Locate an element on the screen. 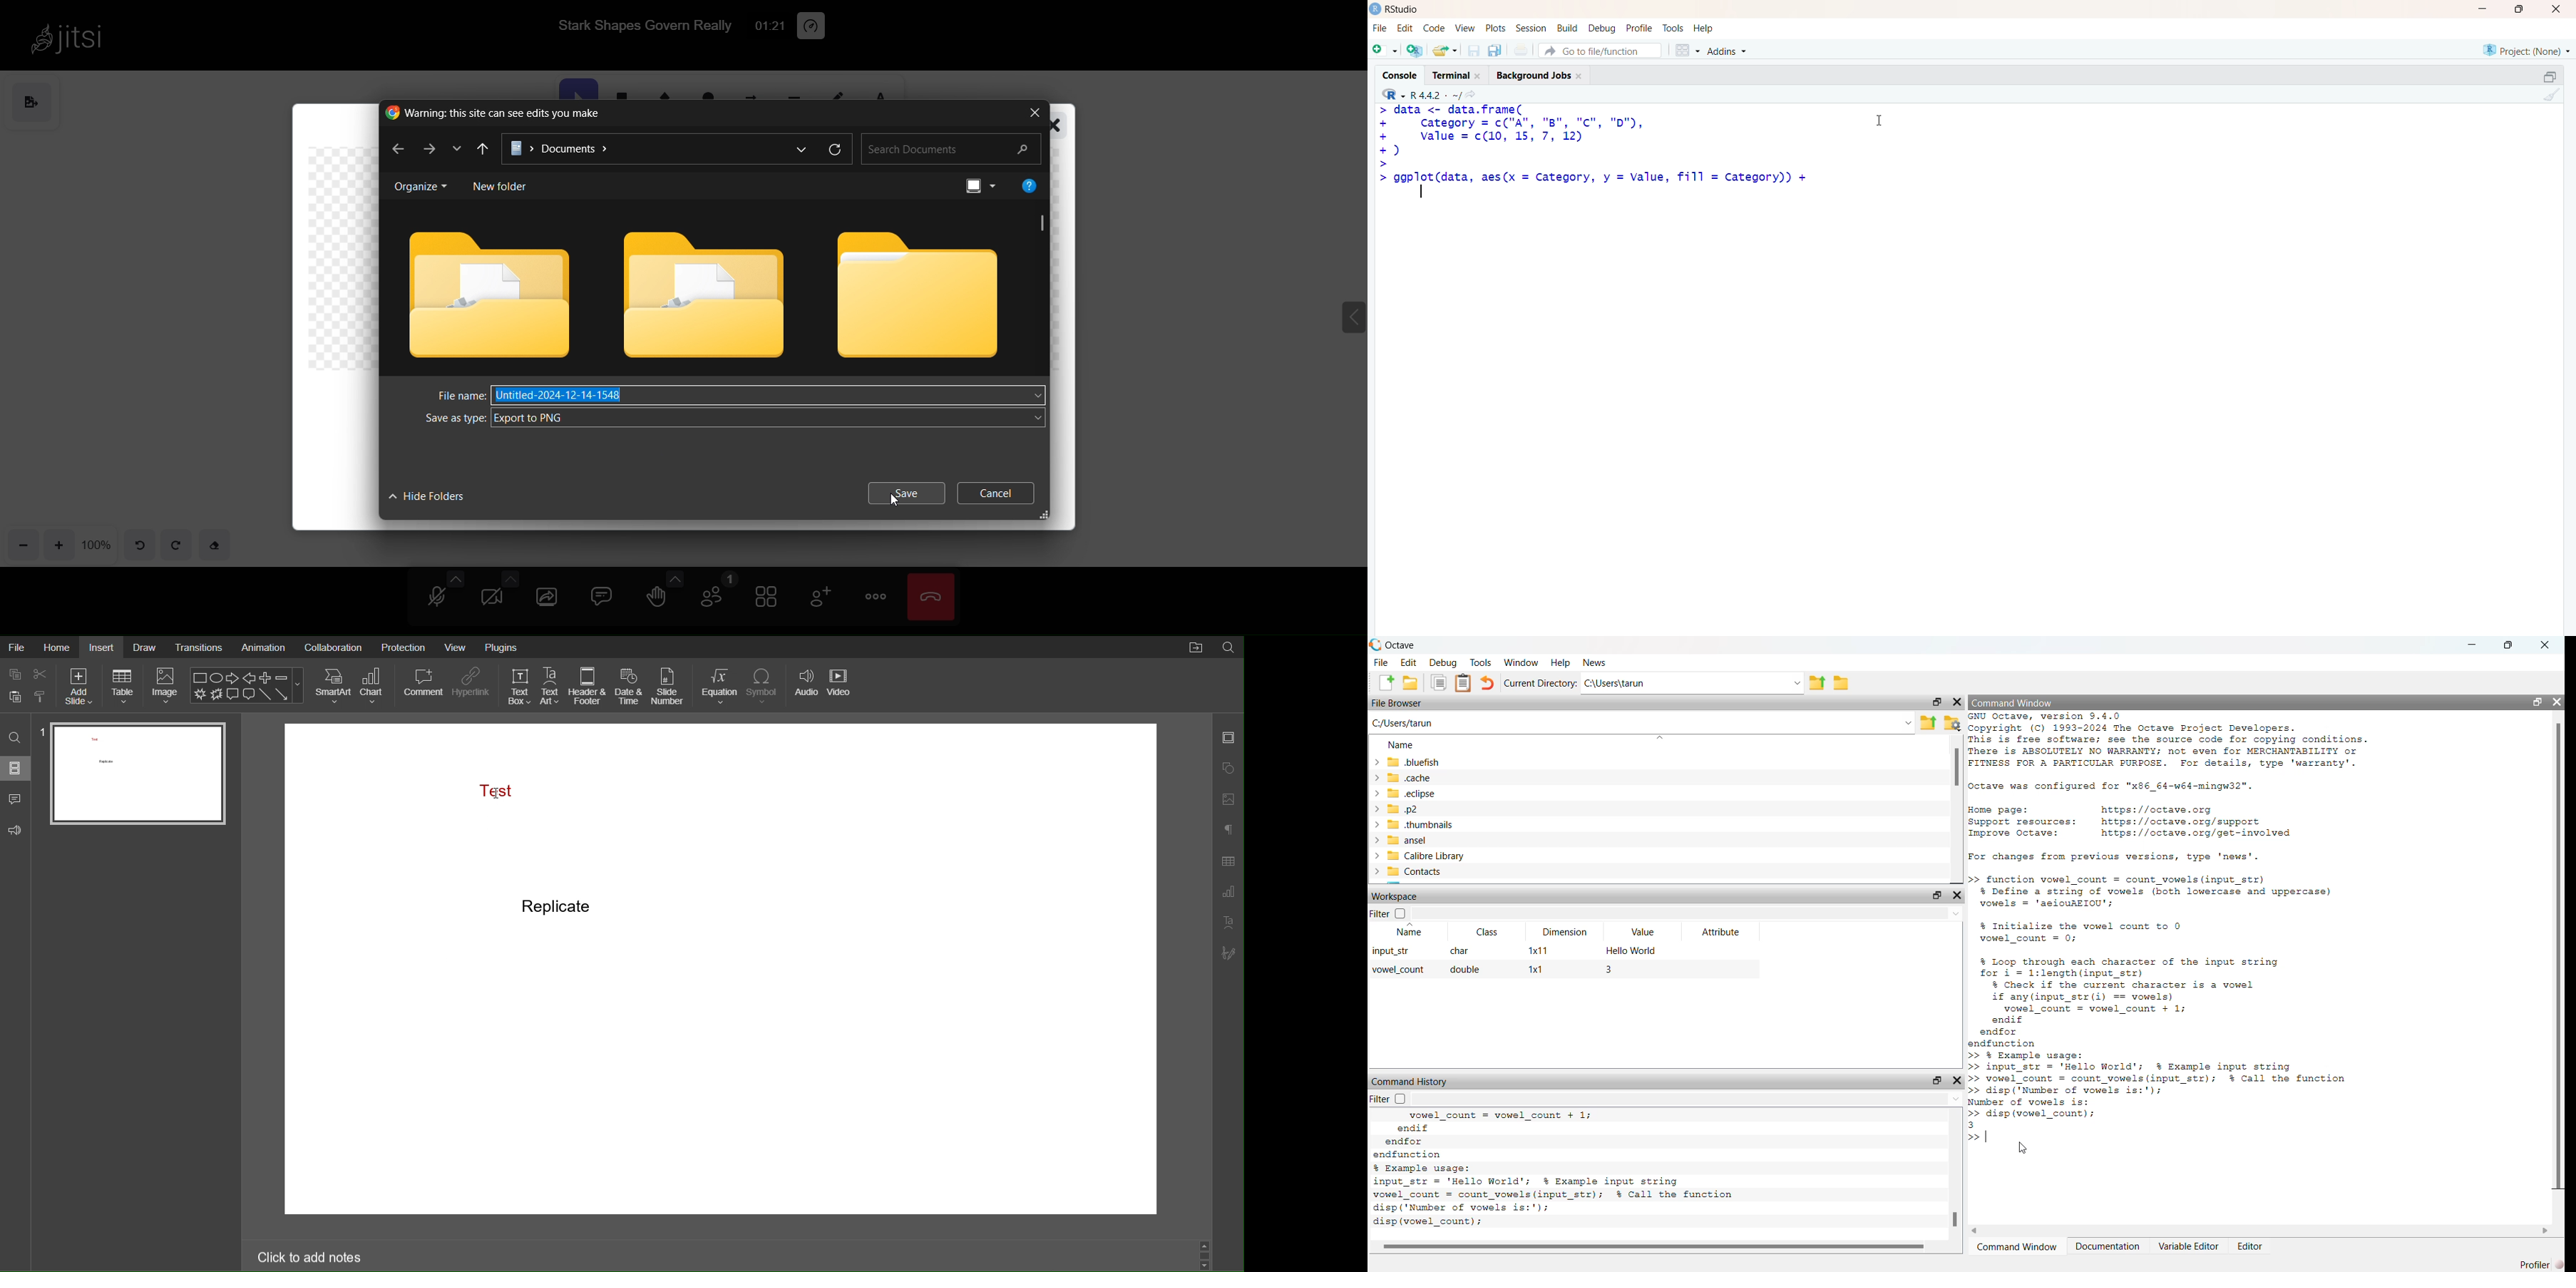  Table is located at coordinates (123, 687).